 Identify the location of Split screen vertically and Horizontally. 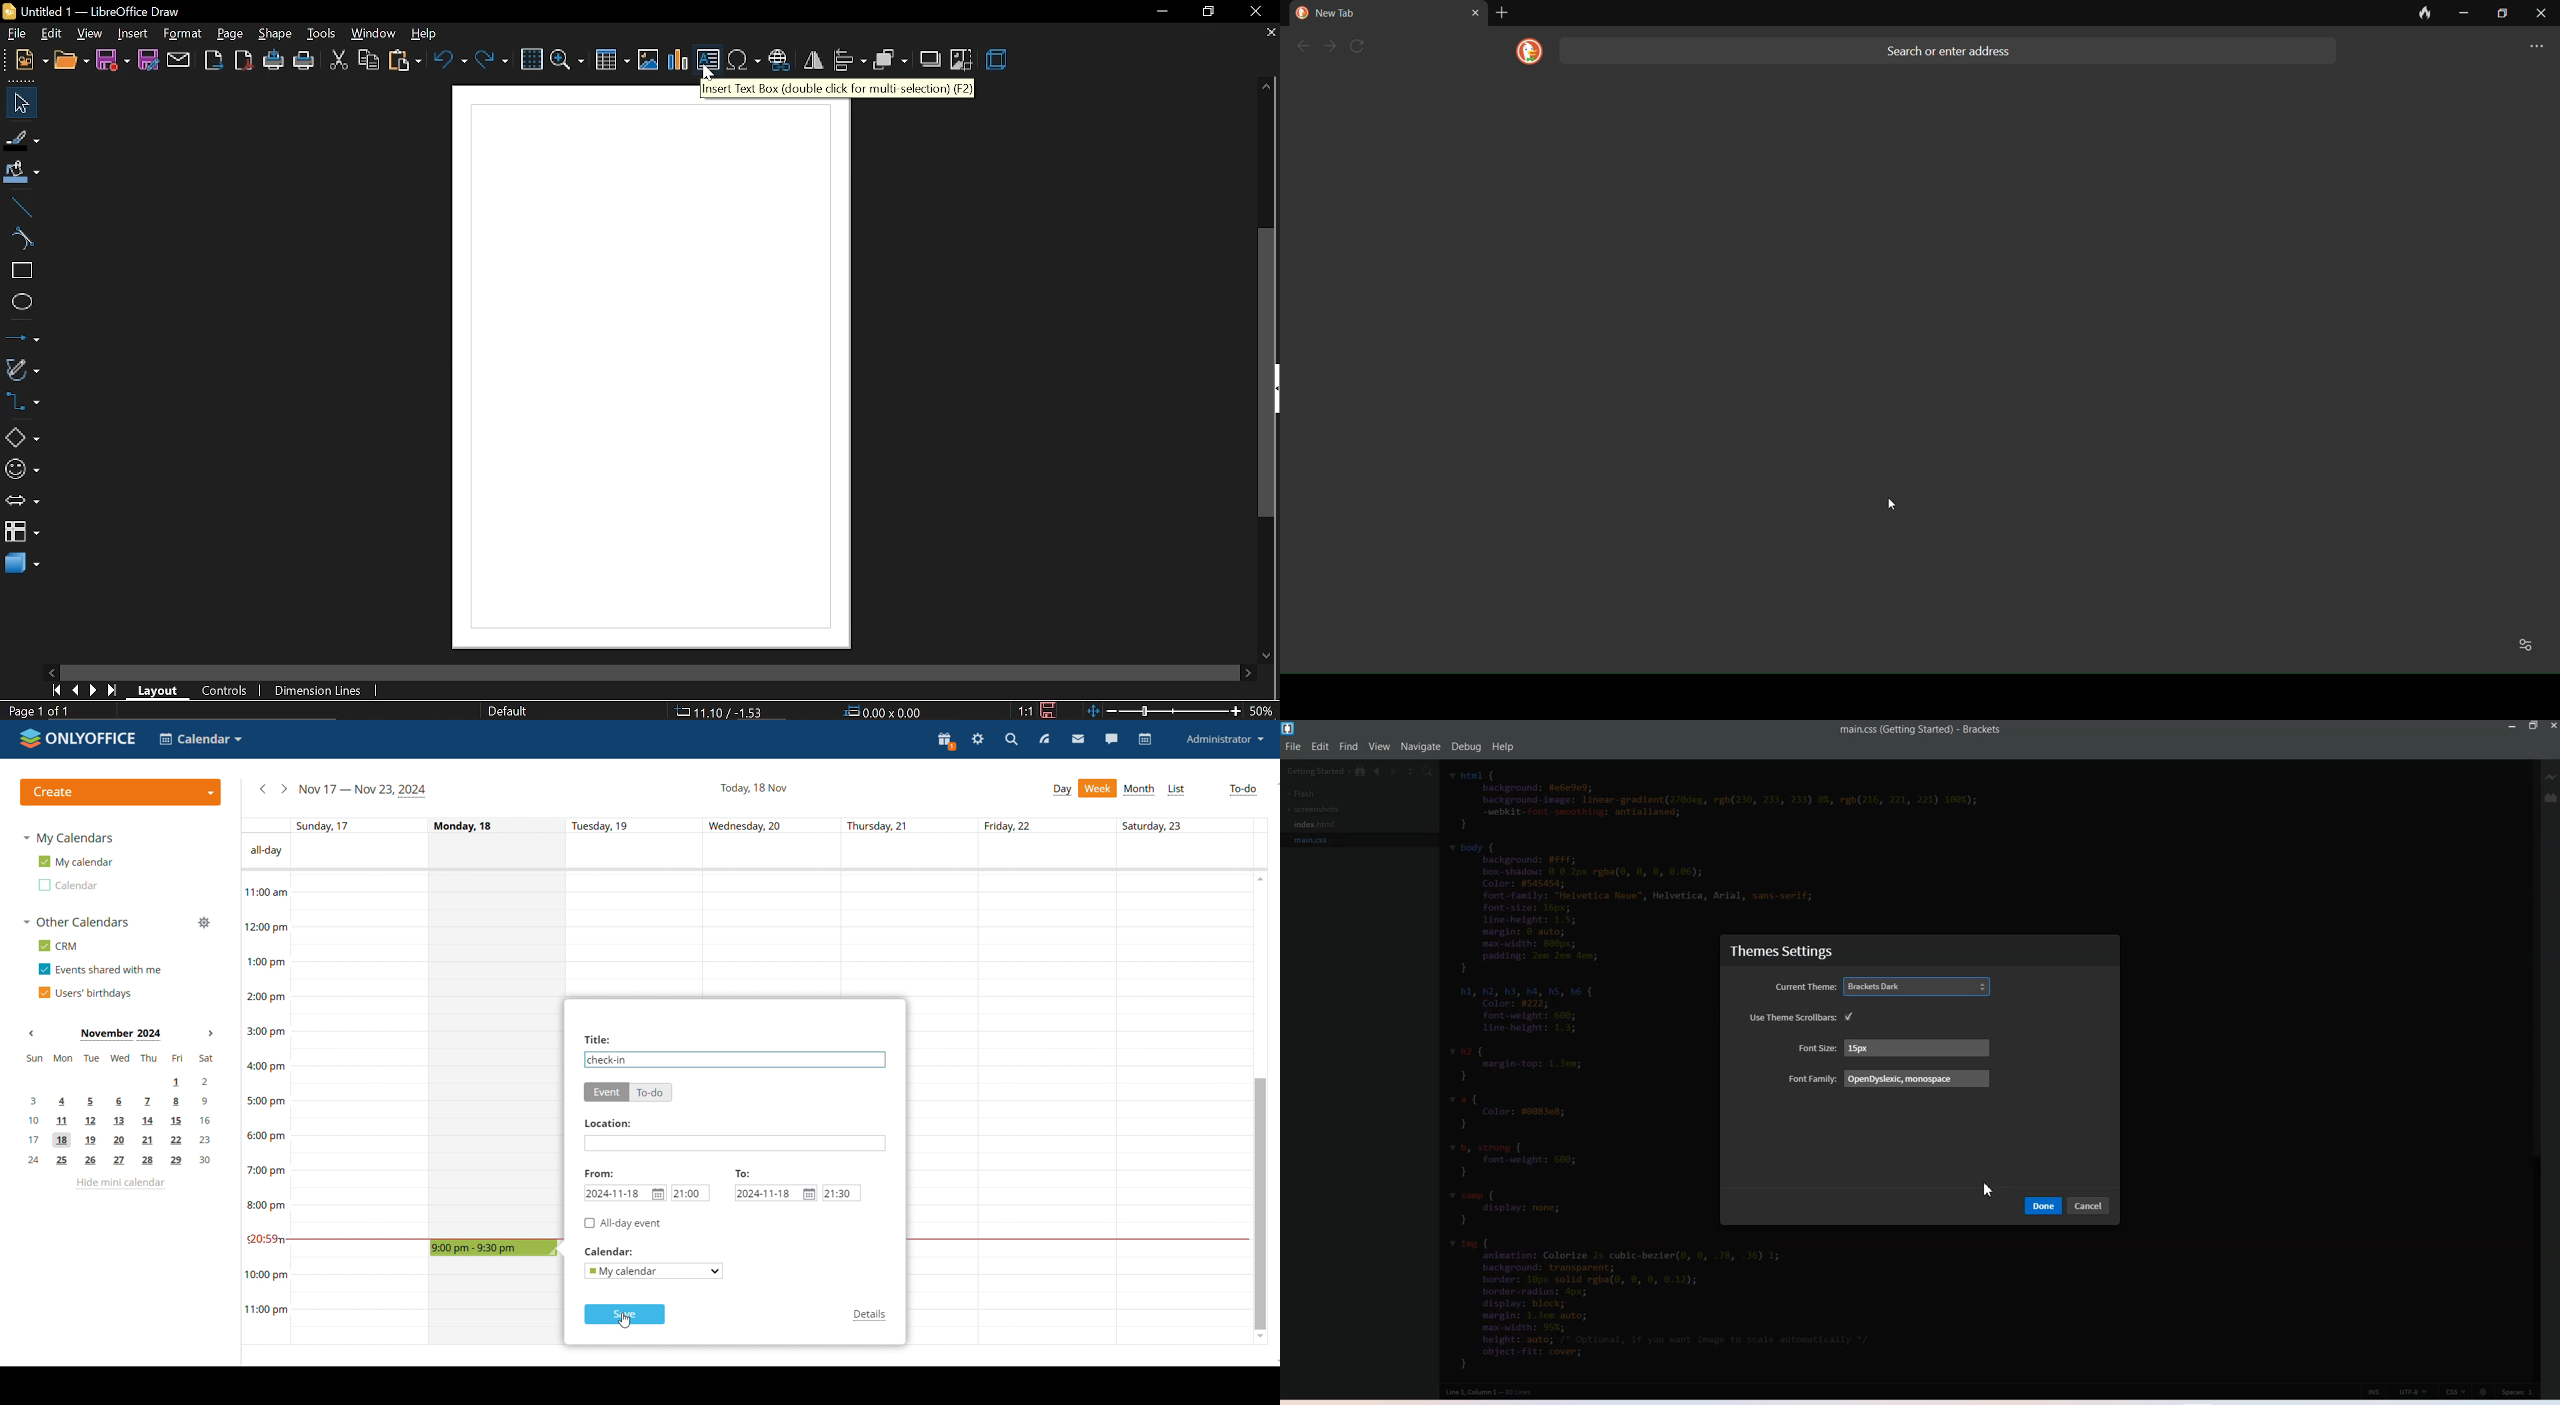
(1412, 771).